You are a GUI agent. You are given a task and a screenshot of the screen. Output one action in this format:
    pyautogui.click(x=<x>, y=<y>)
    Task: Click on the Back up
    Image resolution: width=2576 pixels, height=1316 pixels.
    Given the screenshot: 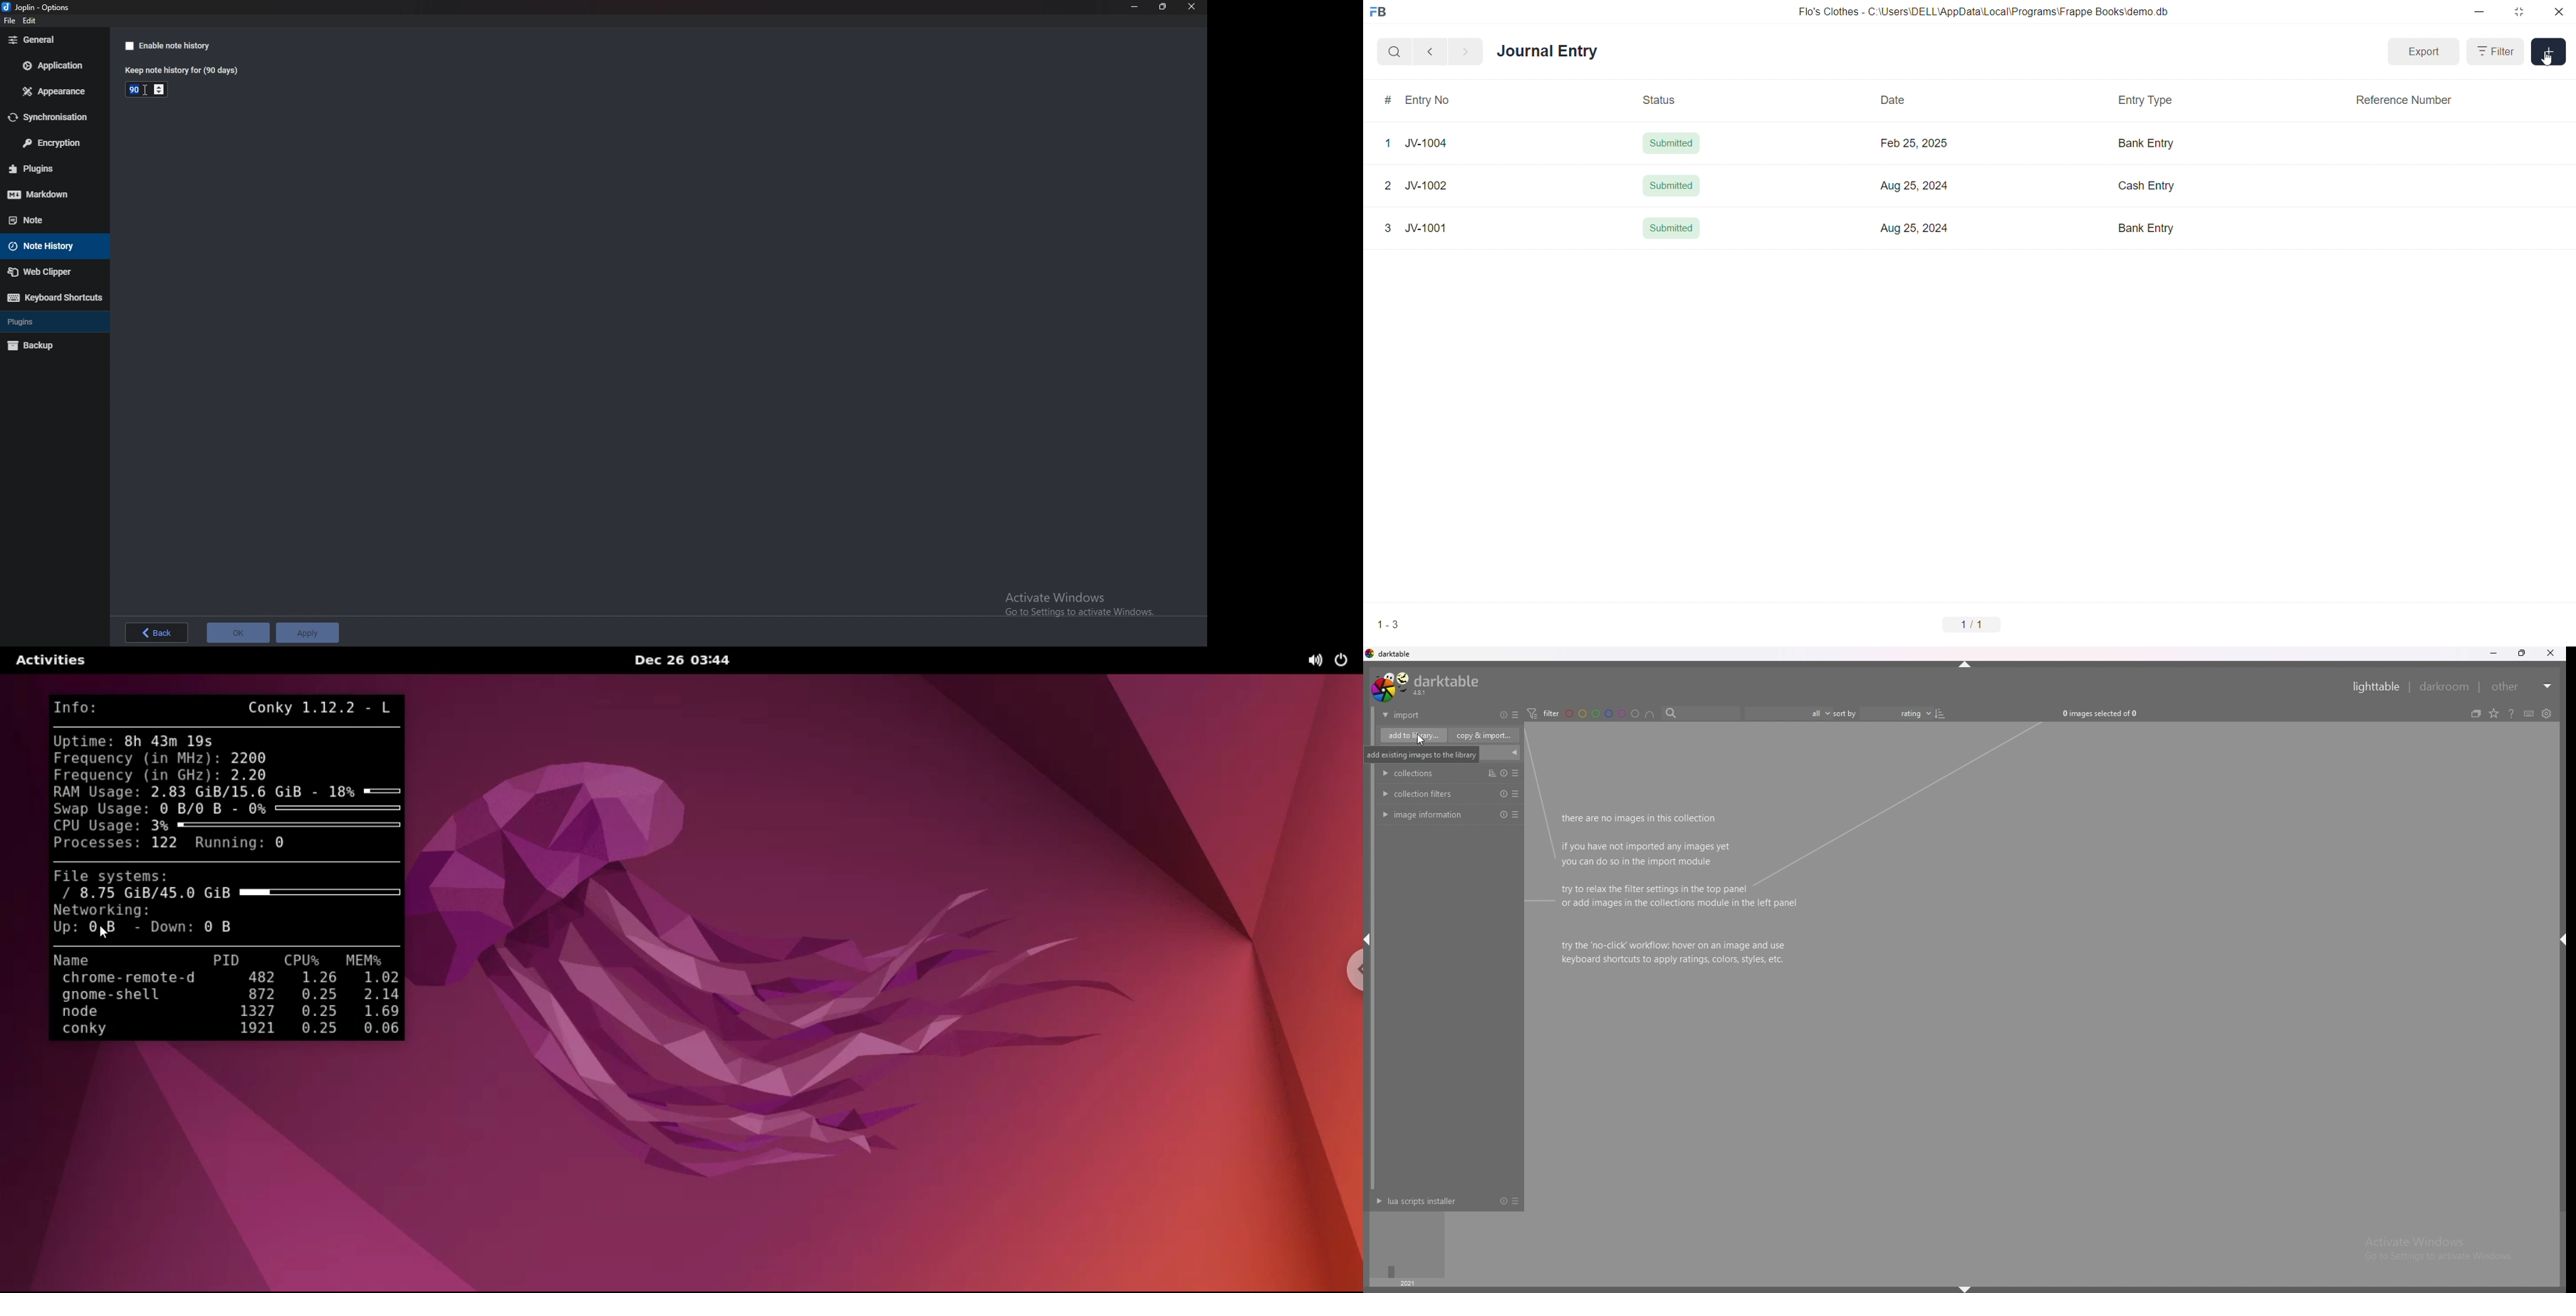 What is the action you would take?
    pyautogui.click(x=48, y=346)
    